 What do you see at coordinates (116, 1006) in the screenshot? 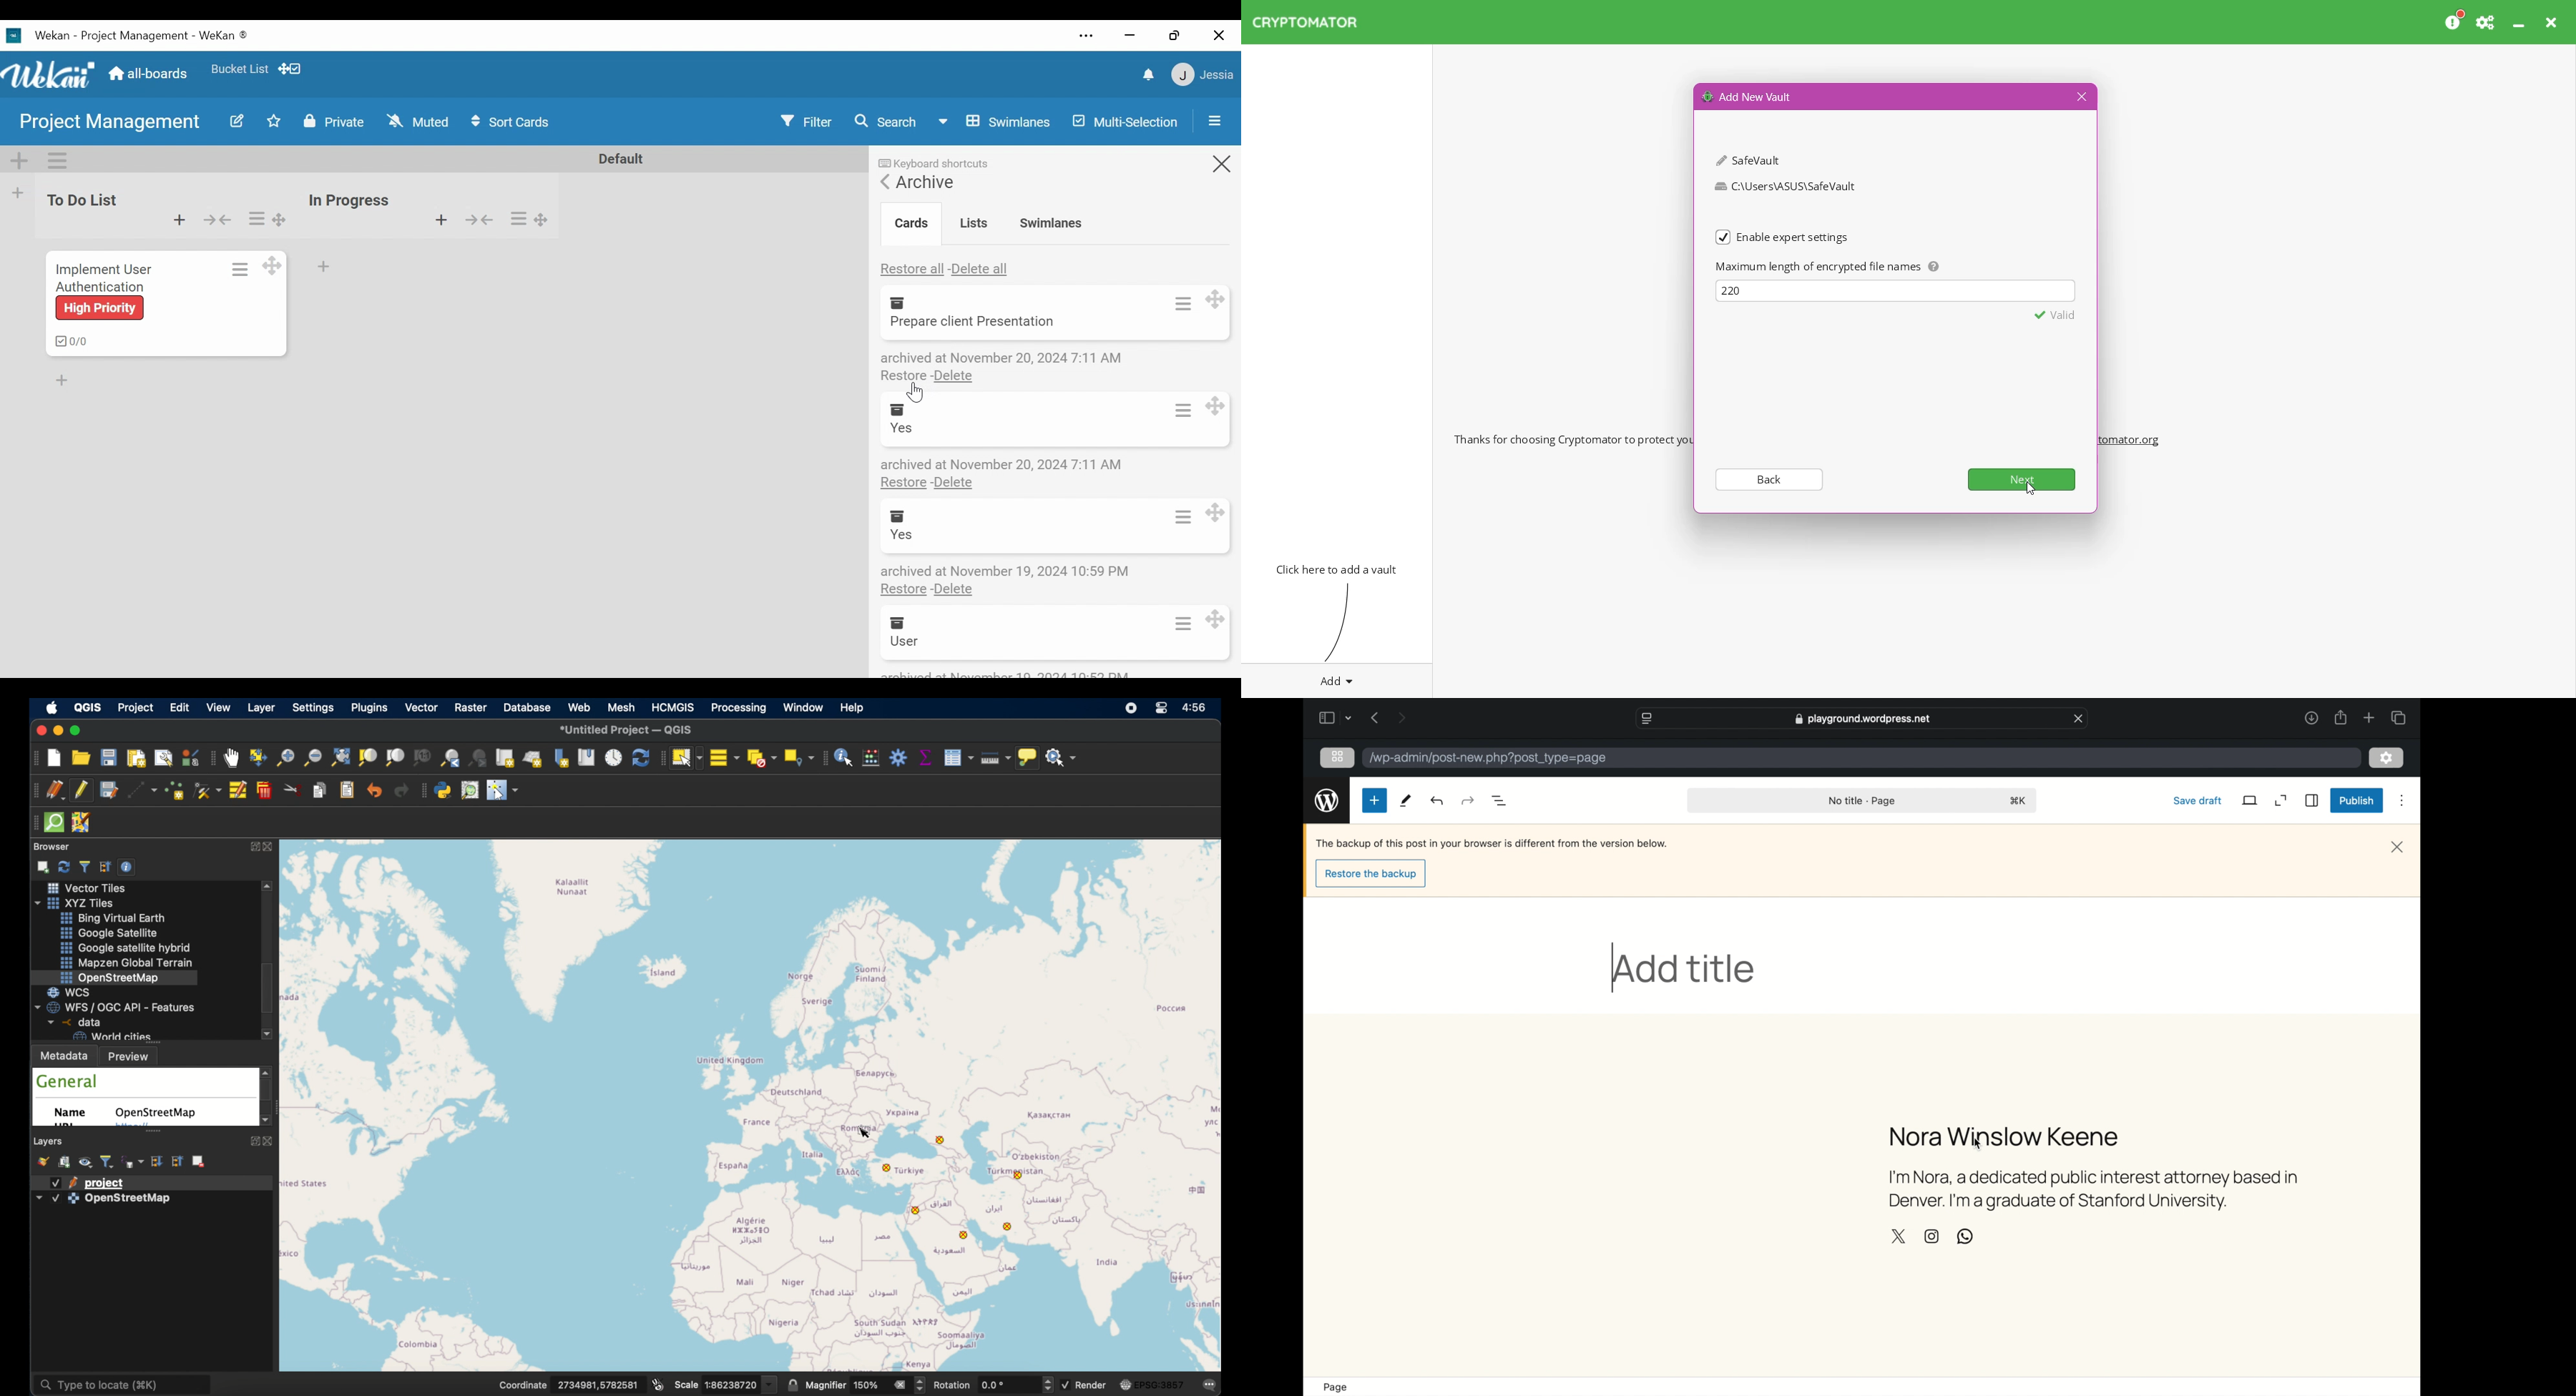
I see `wfs/ogcapi - features` at bounding box center [116, 1006].